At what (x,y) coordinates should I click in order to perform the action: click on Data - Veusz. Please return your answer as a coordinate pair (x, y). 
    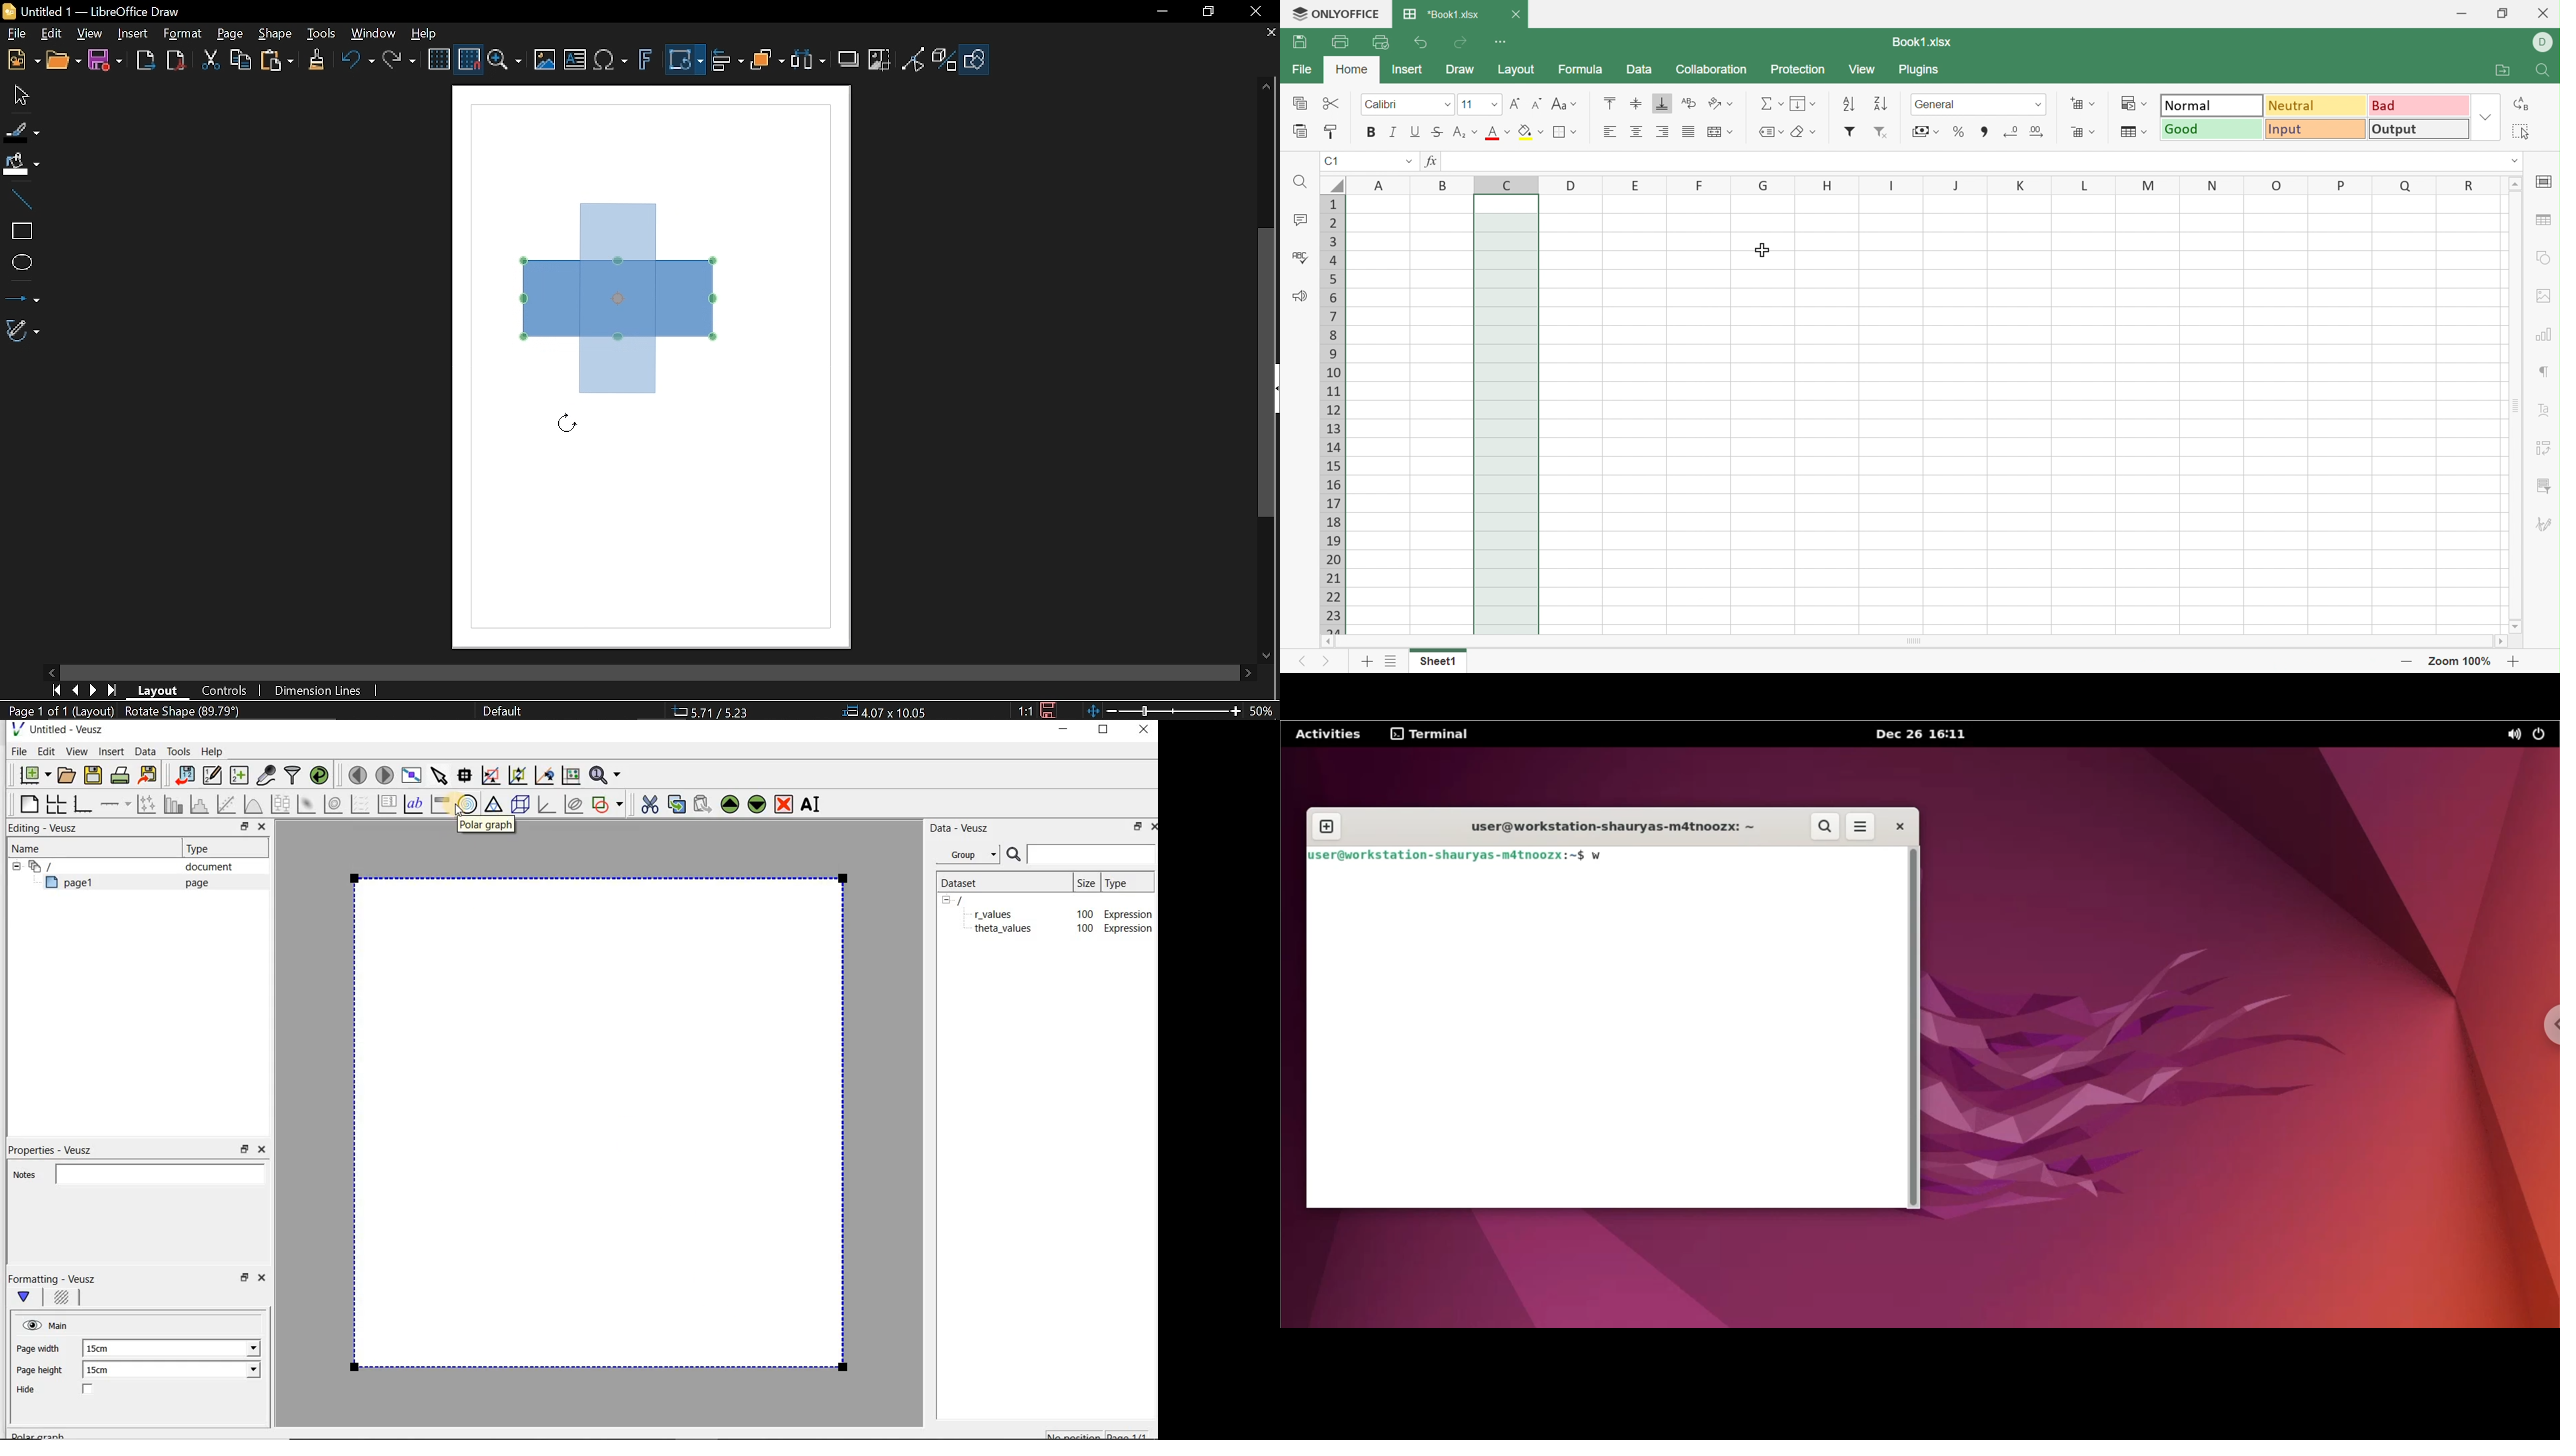
    Looking at the image, I should click on (965, 828).